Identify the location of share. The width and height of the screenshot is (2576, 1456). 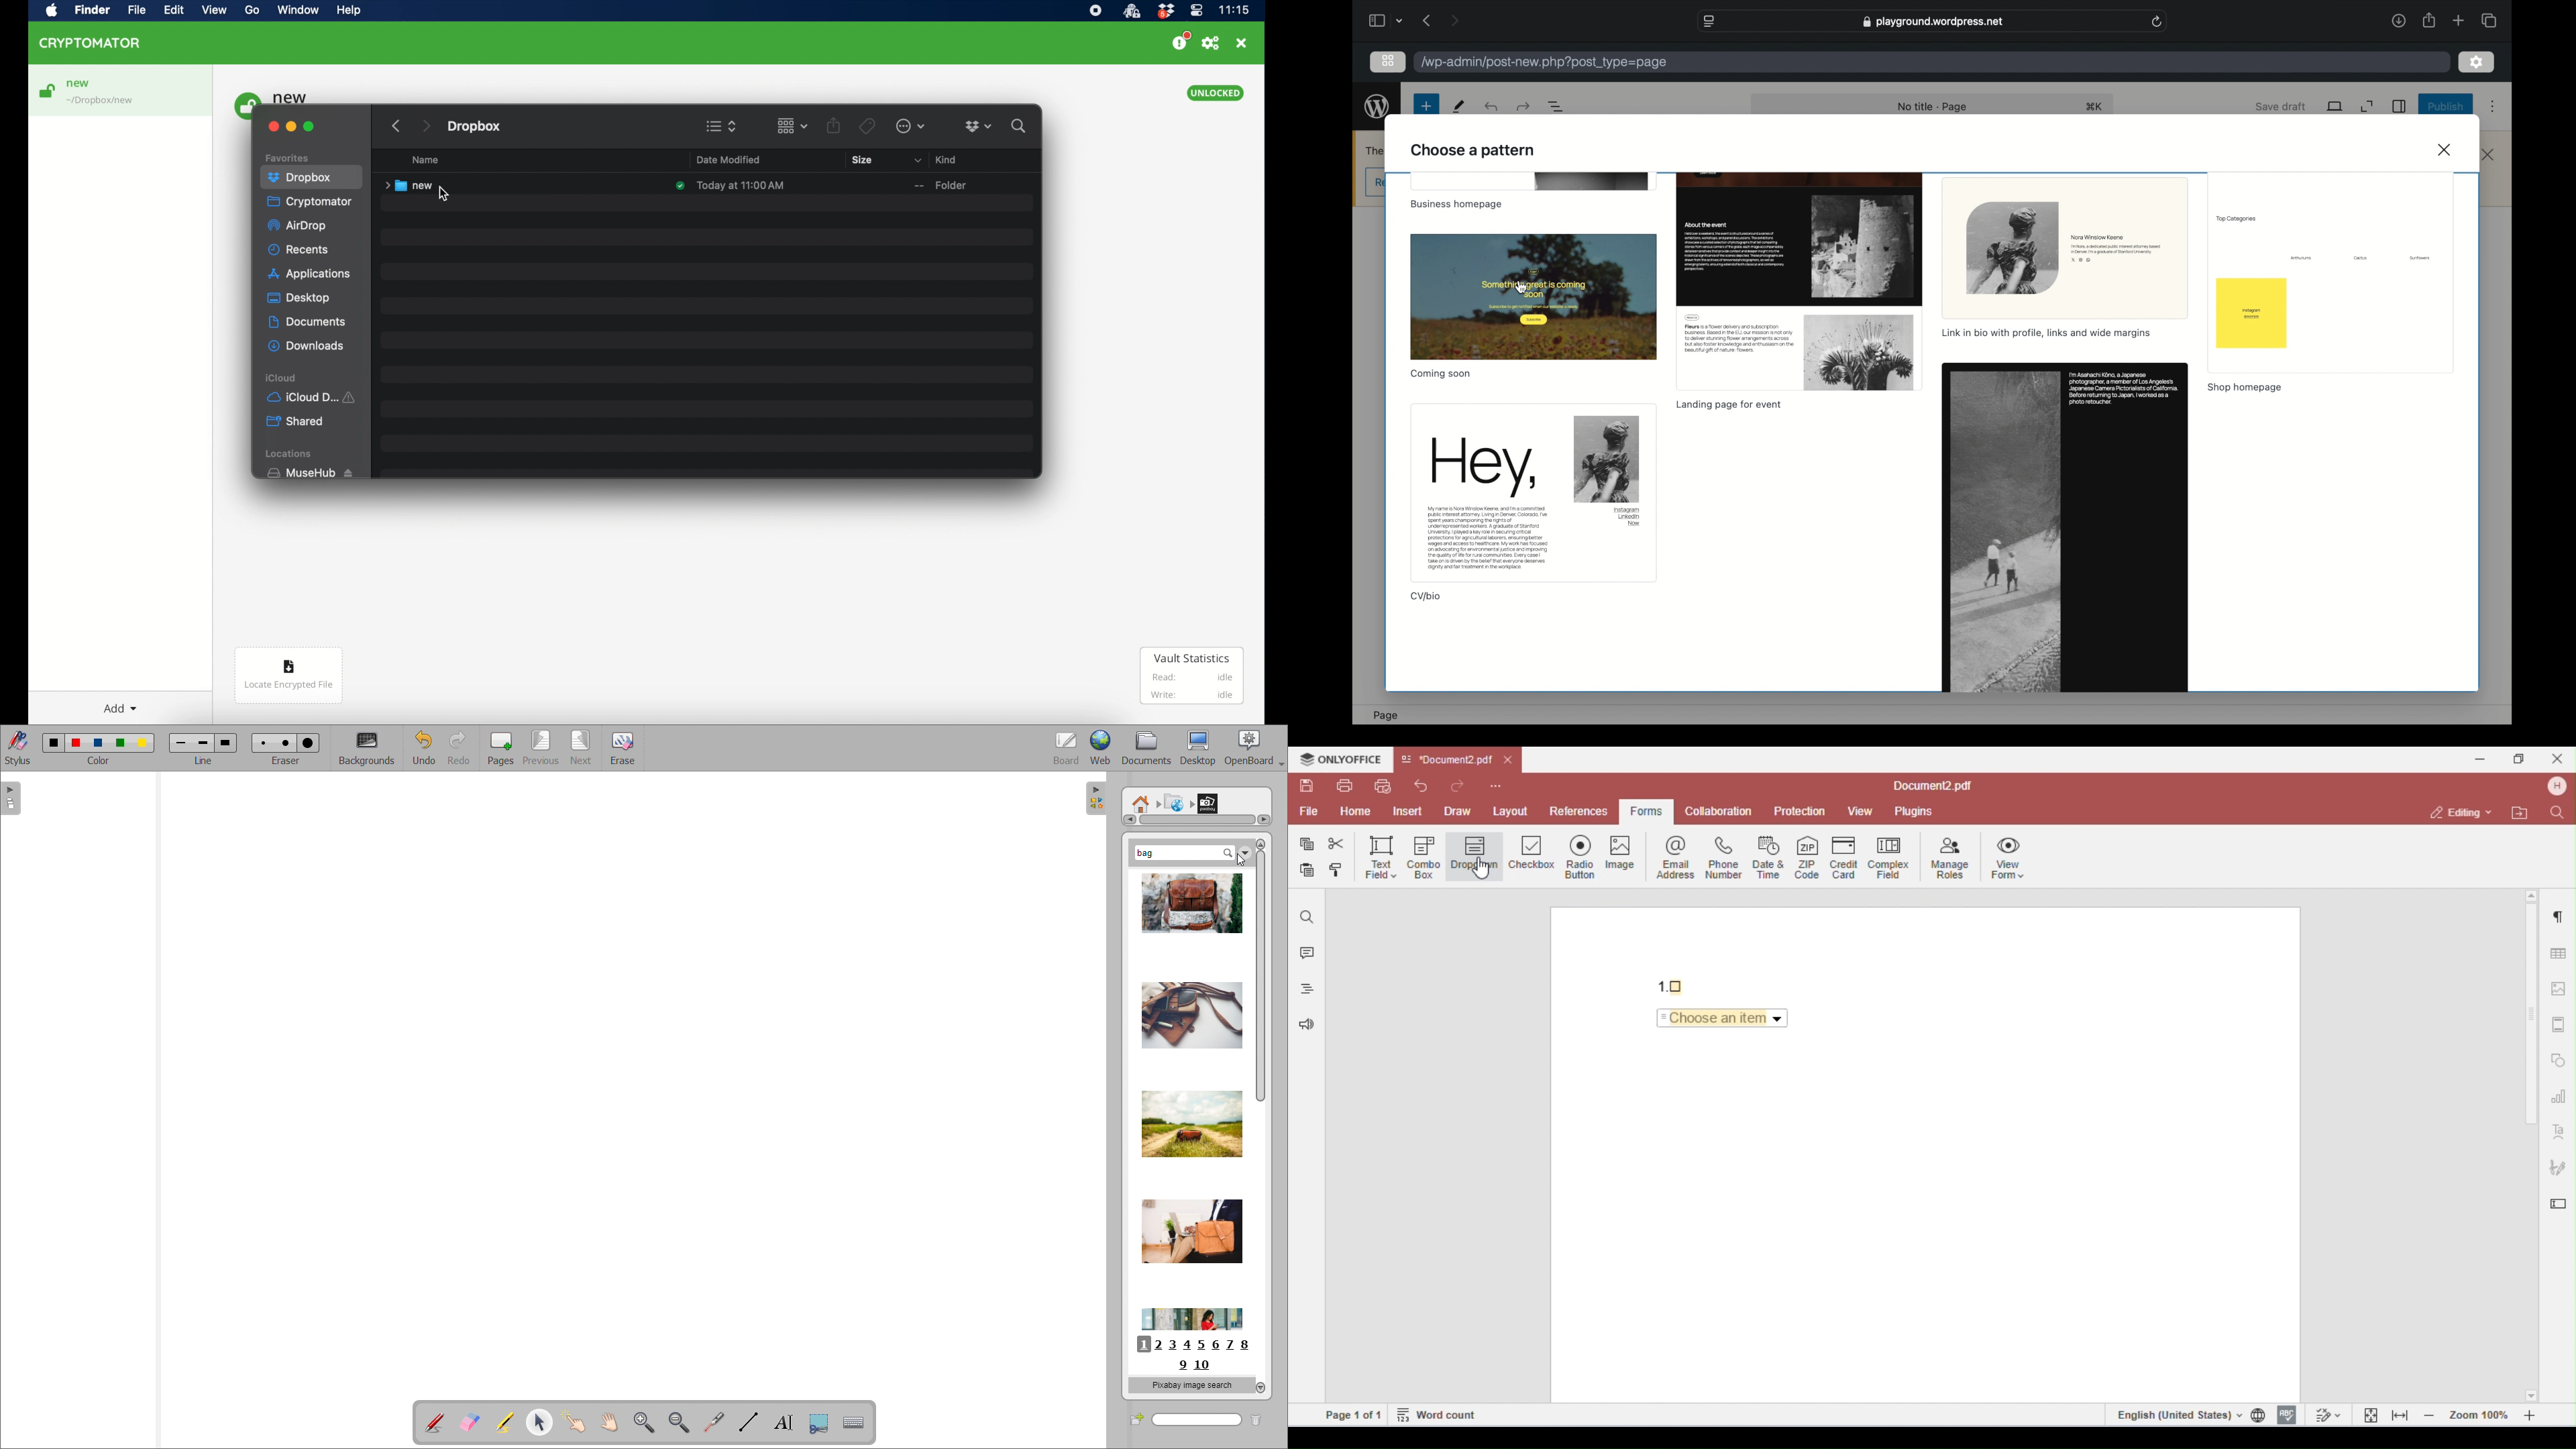
(833, 125).